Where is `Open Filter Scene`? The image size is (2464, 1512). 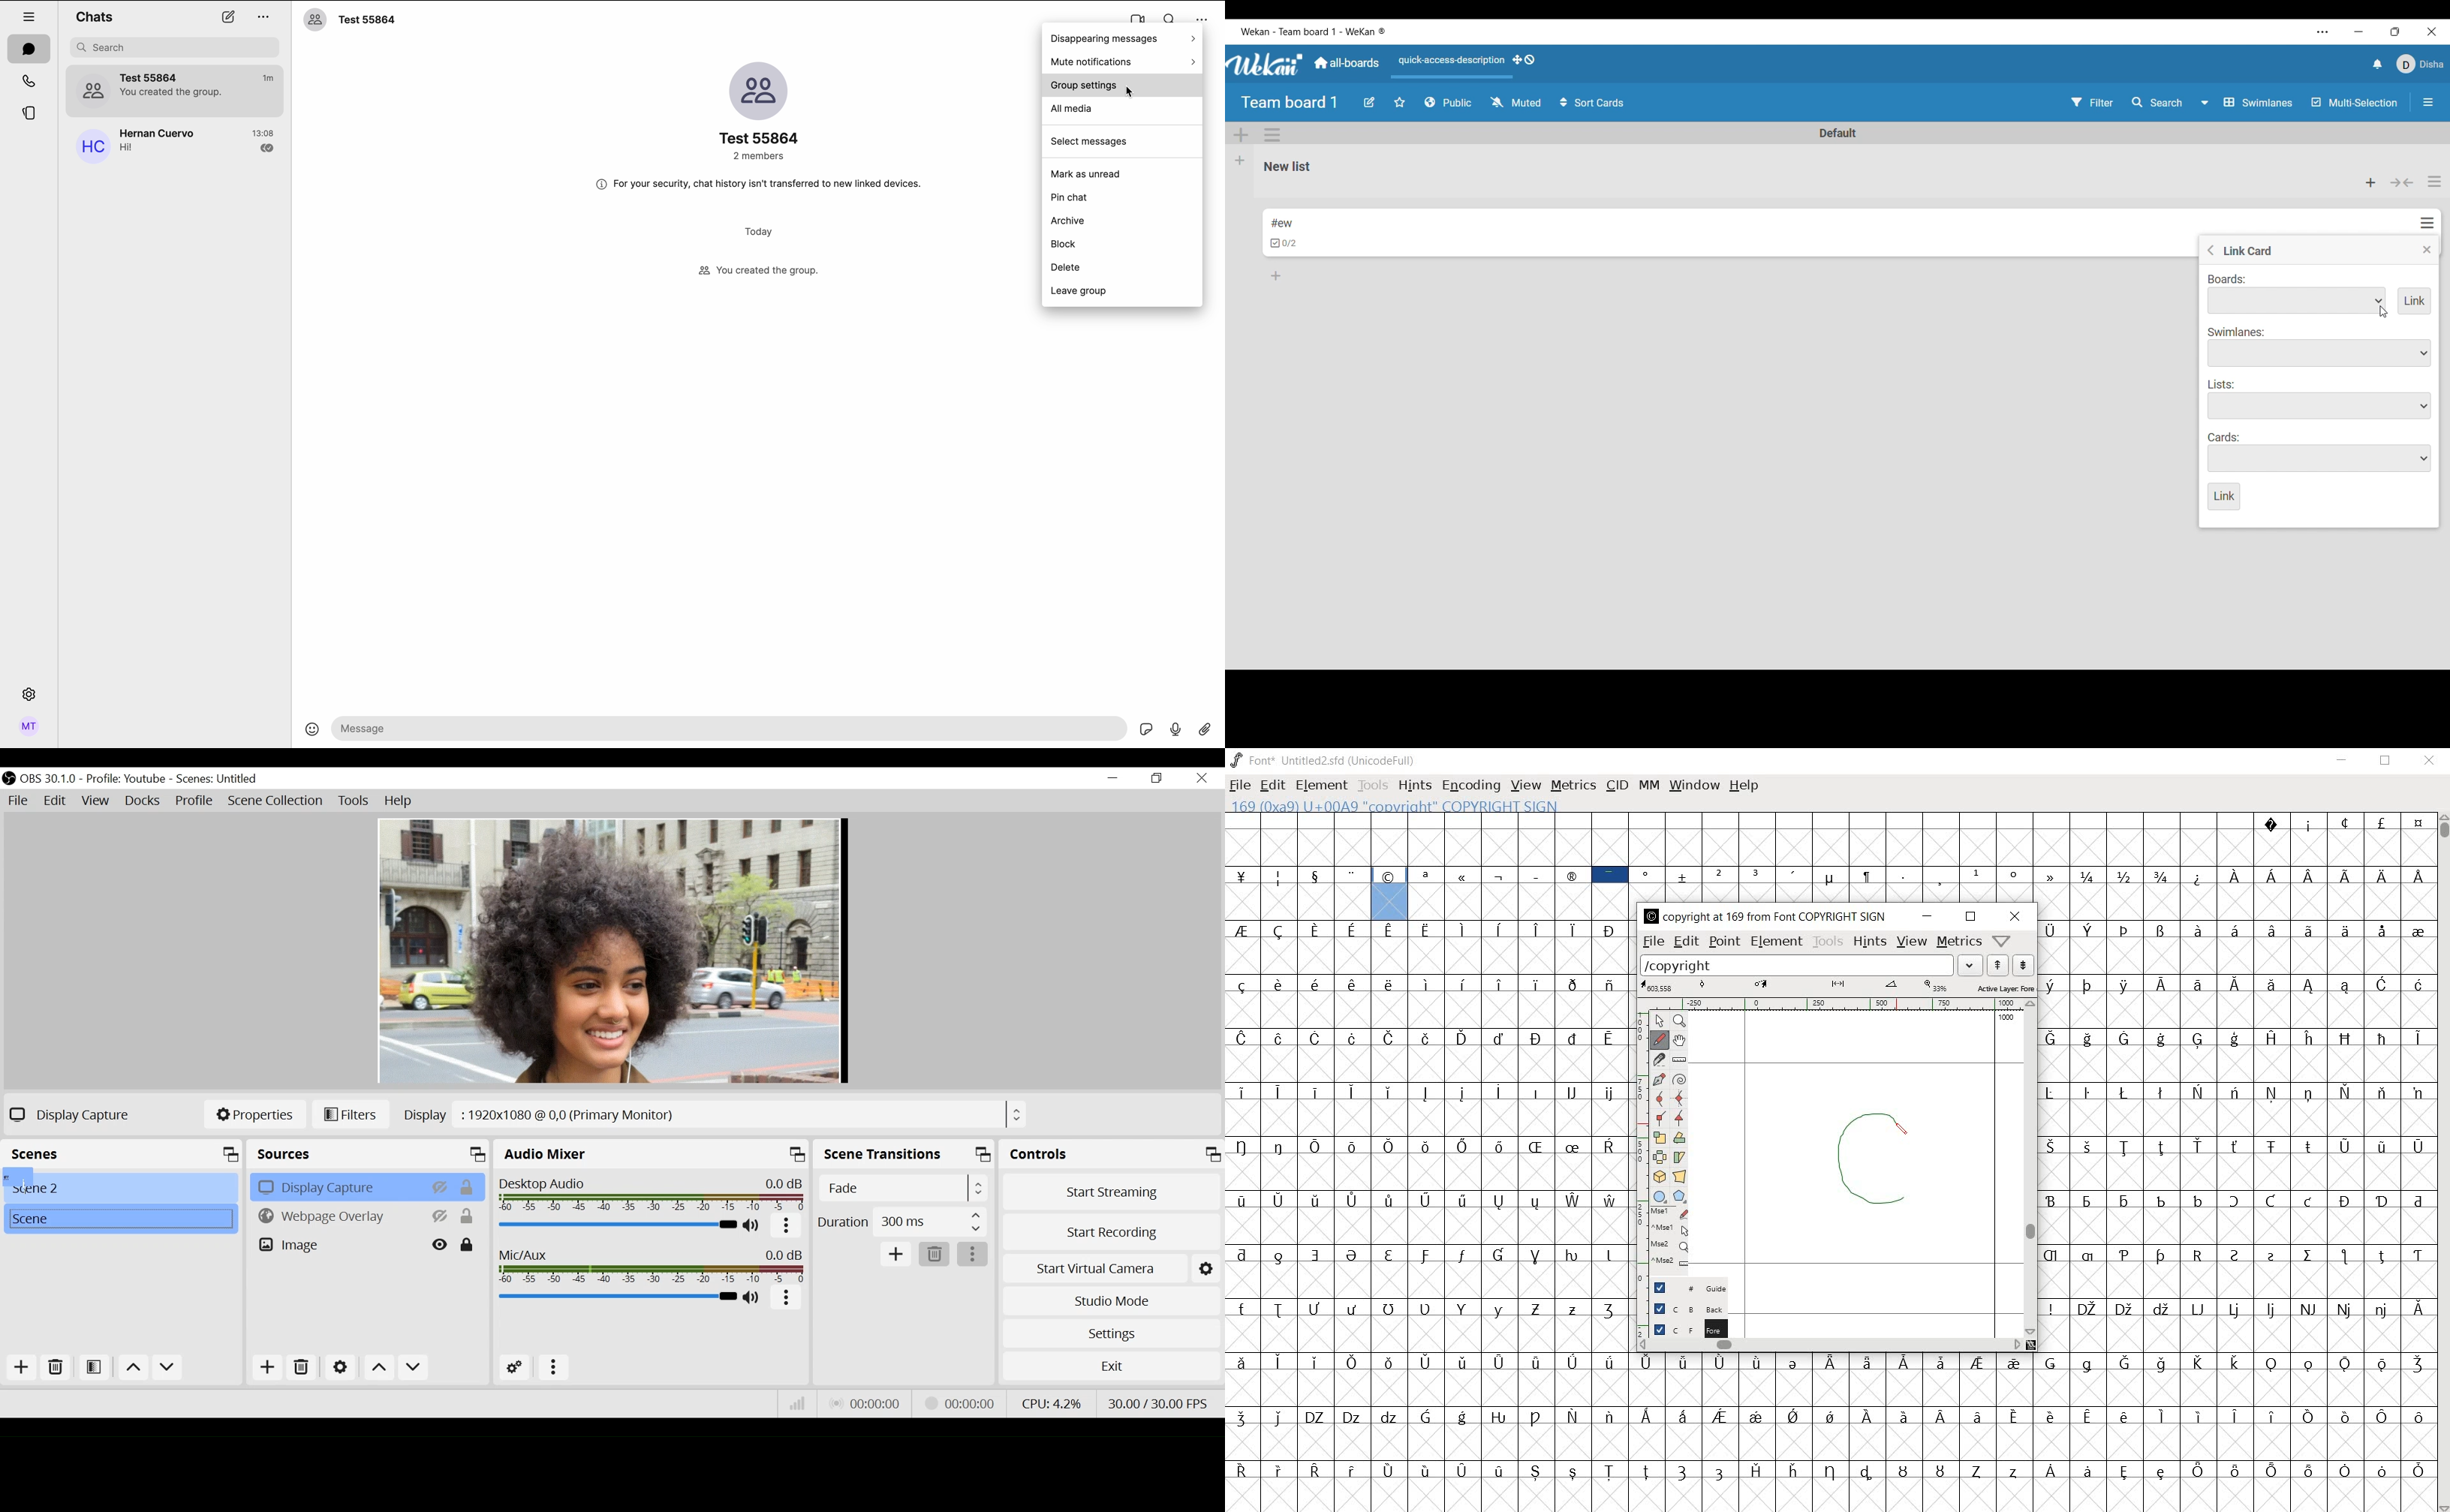
Open Filter Scene is located at coordinates (95, 1367).